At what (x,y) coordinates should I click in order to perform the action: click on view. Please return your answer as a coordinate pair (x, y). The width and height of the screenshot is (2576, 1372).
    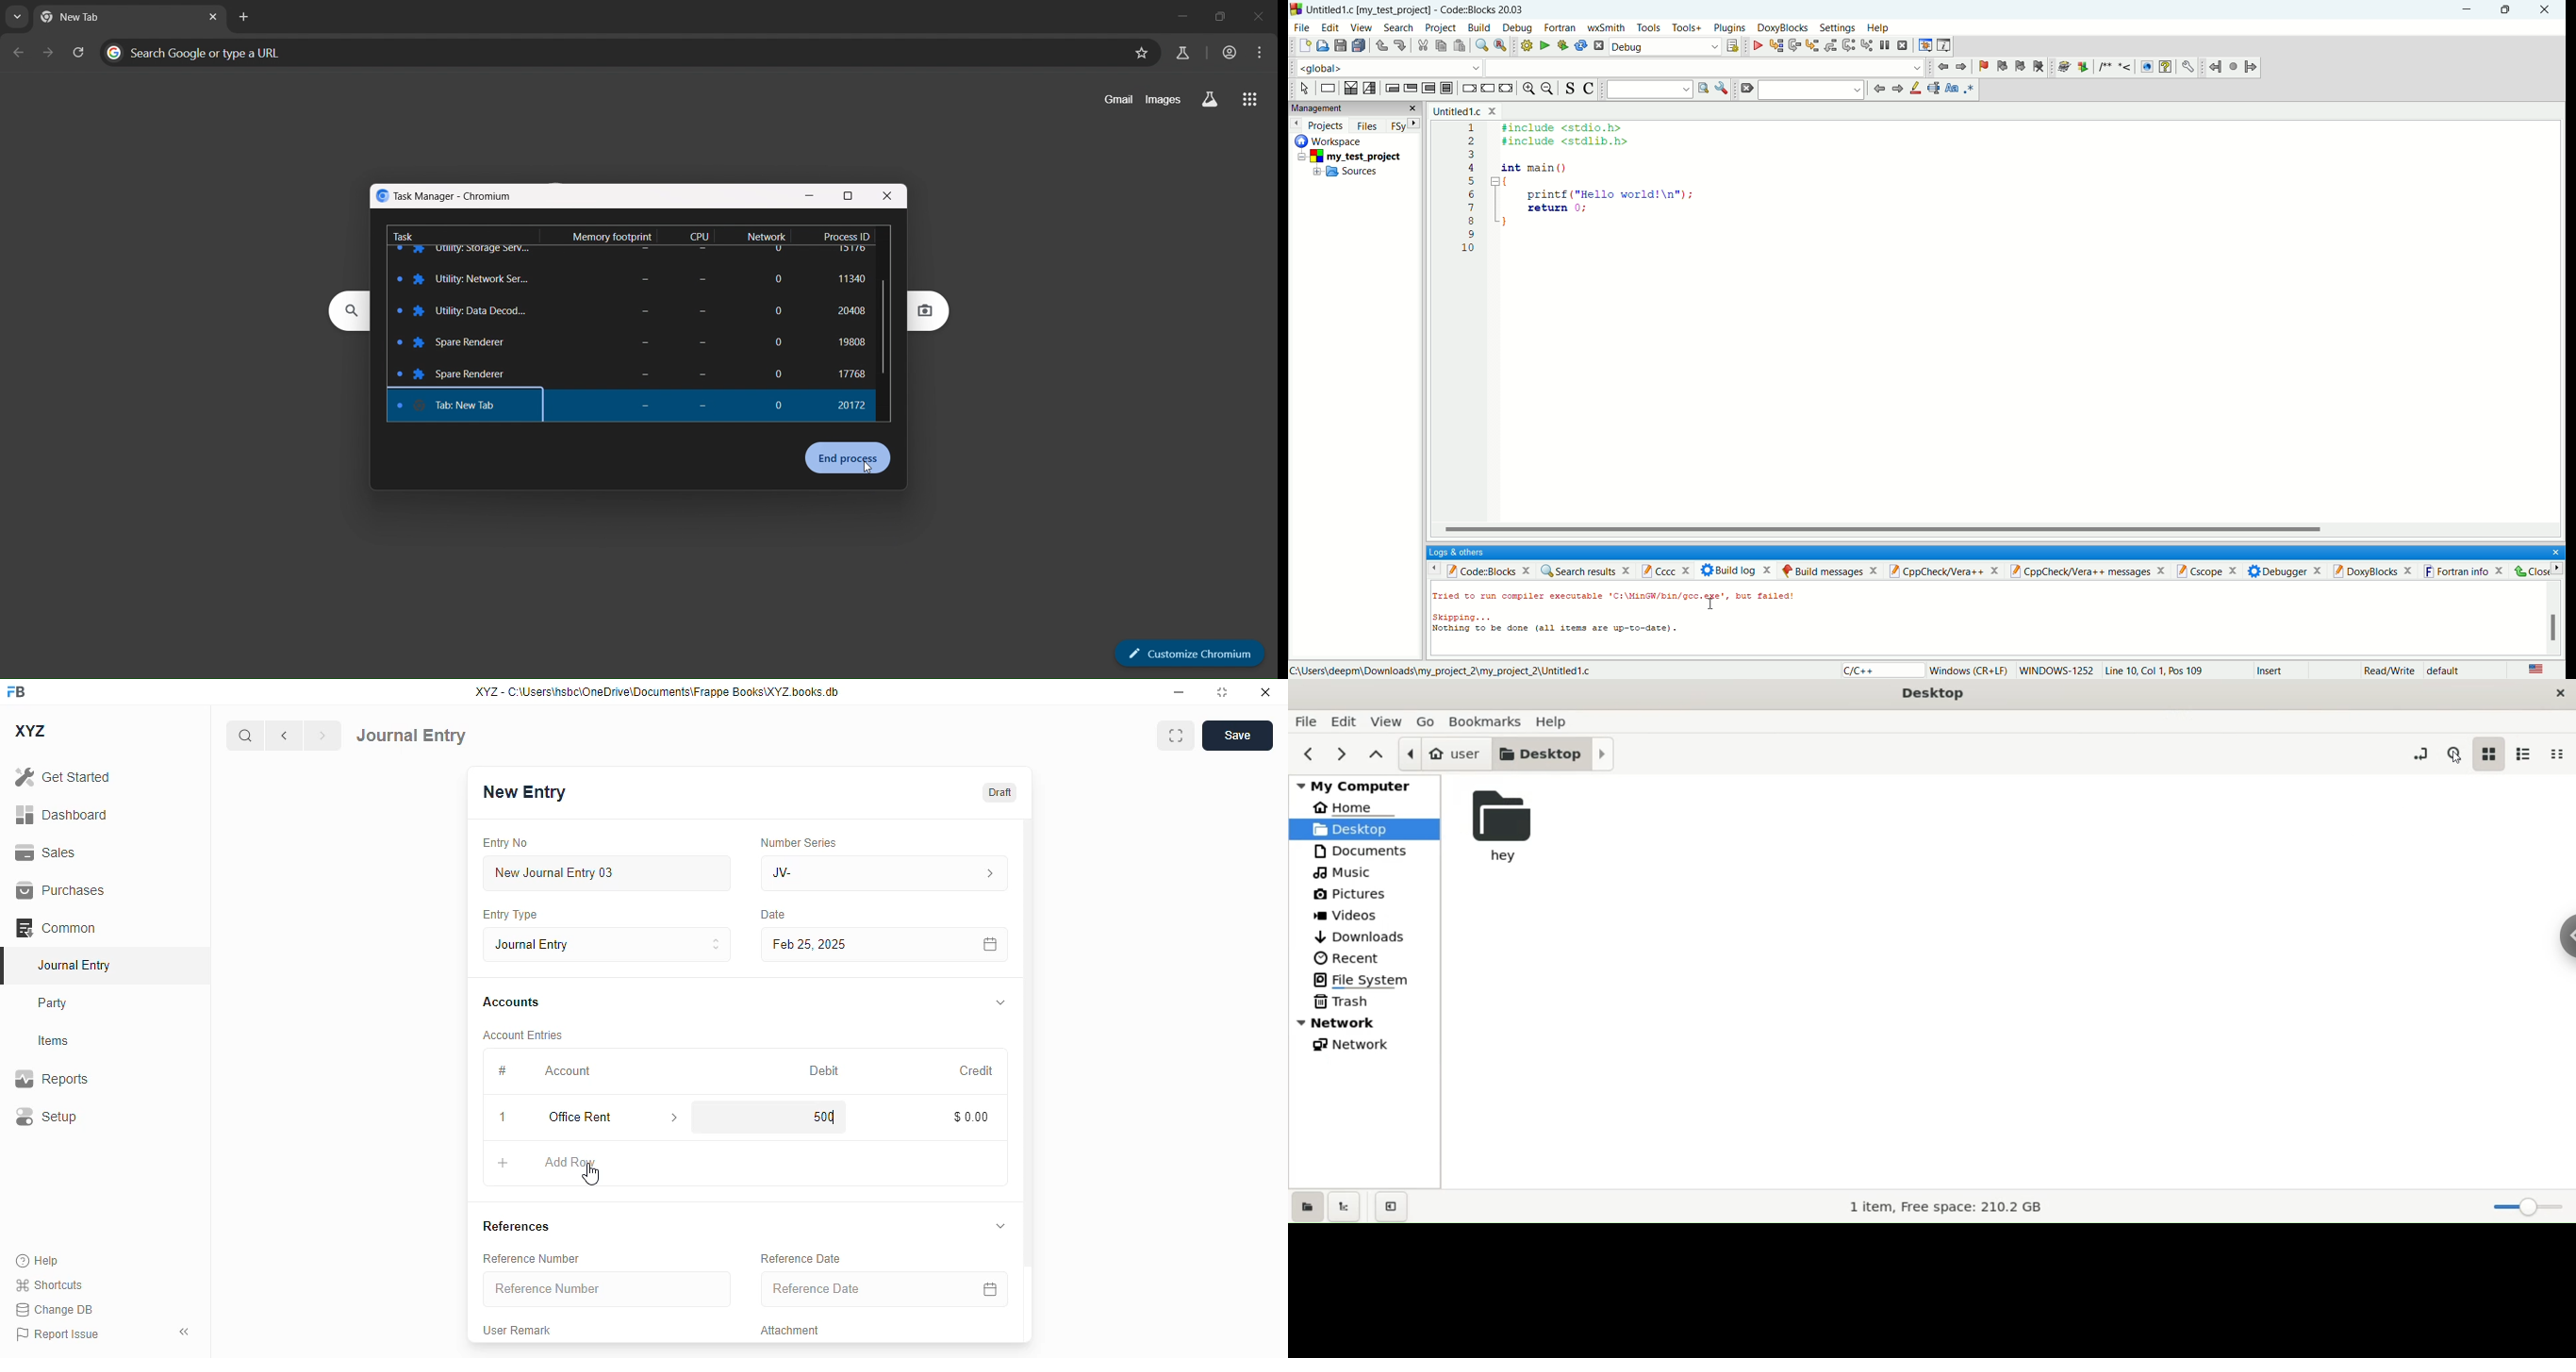
    Looking at the image, I should click on (1360, 27).